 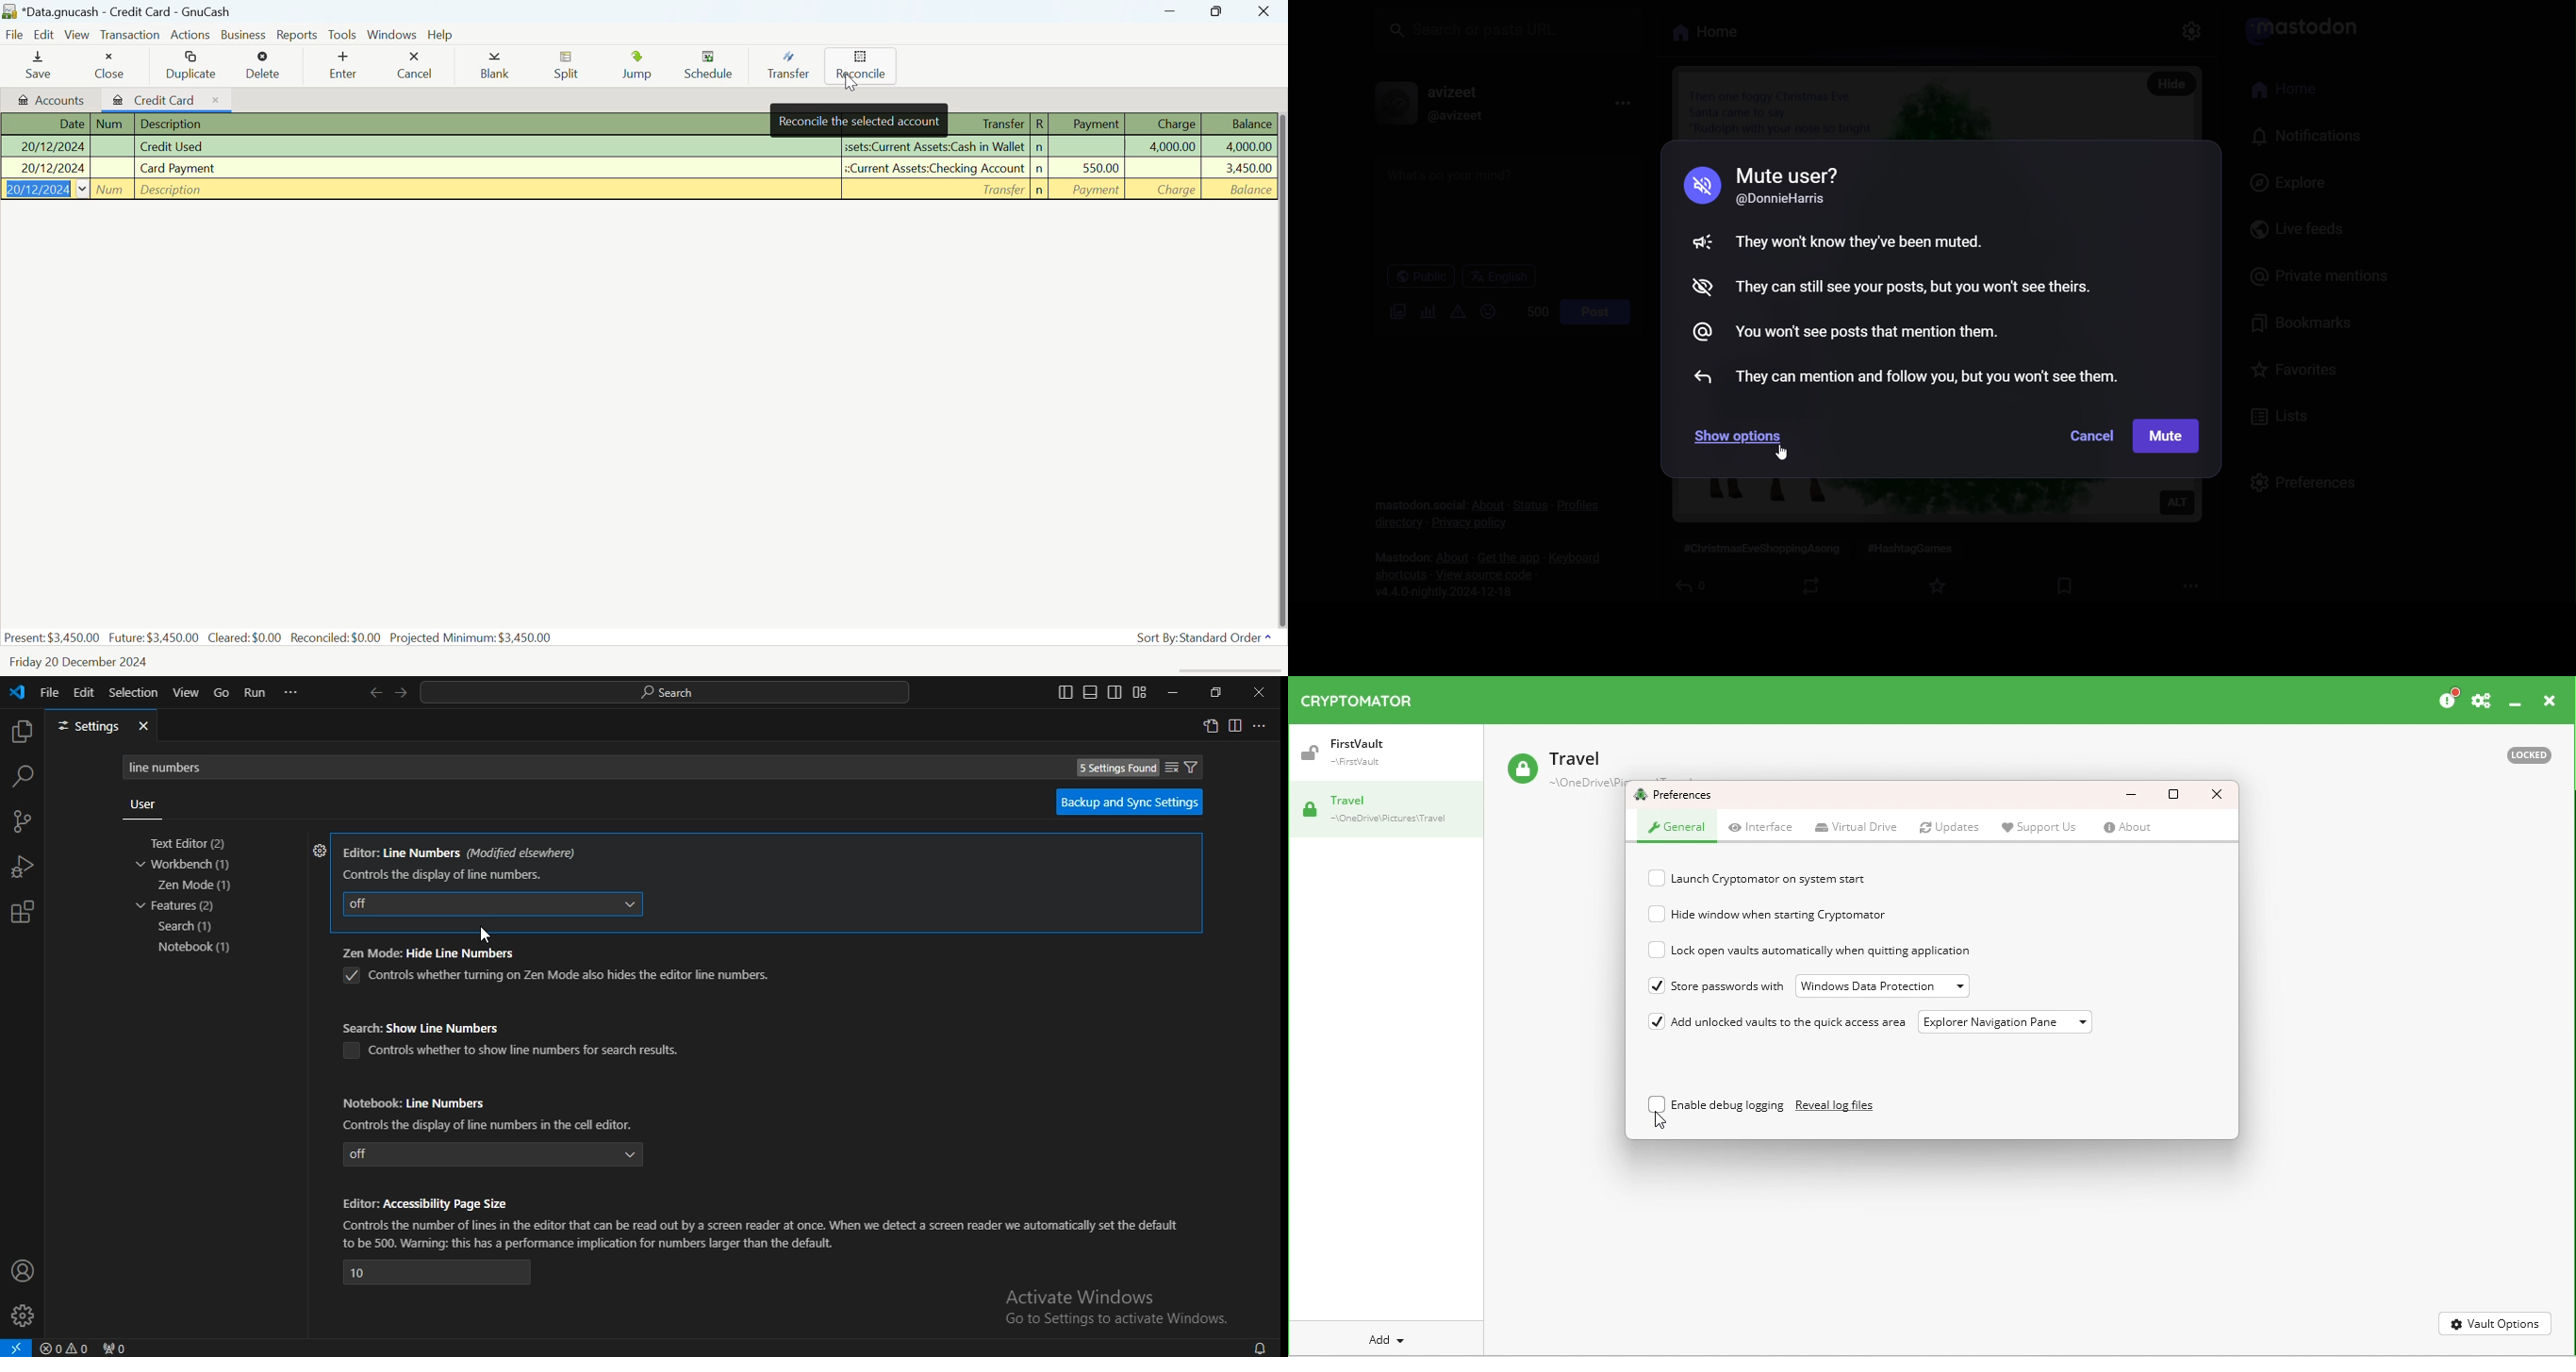 I want to click on show options, so click(x=1735, y=431).